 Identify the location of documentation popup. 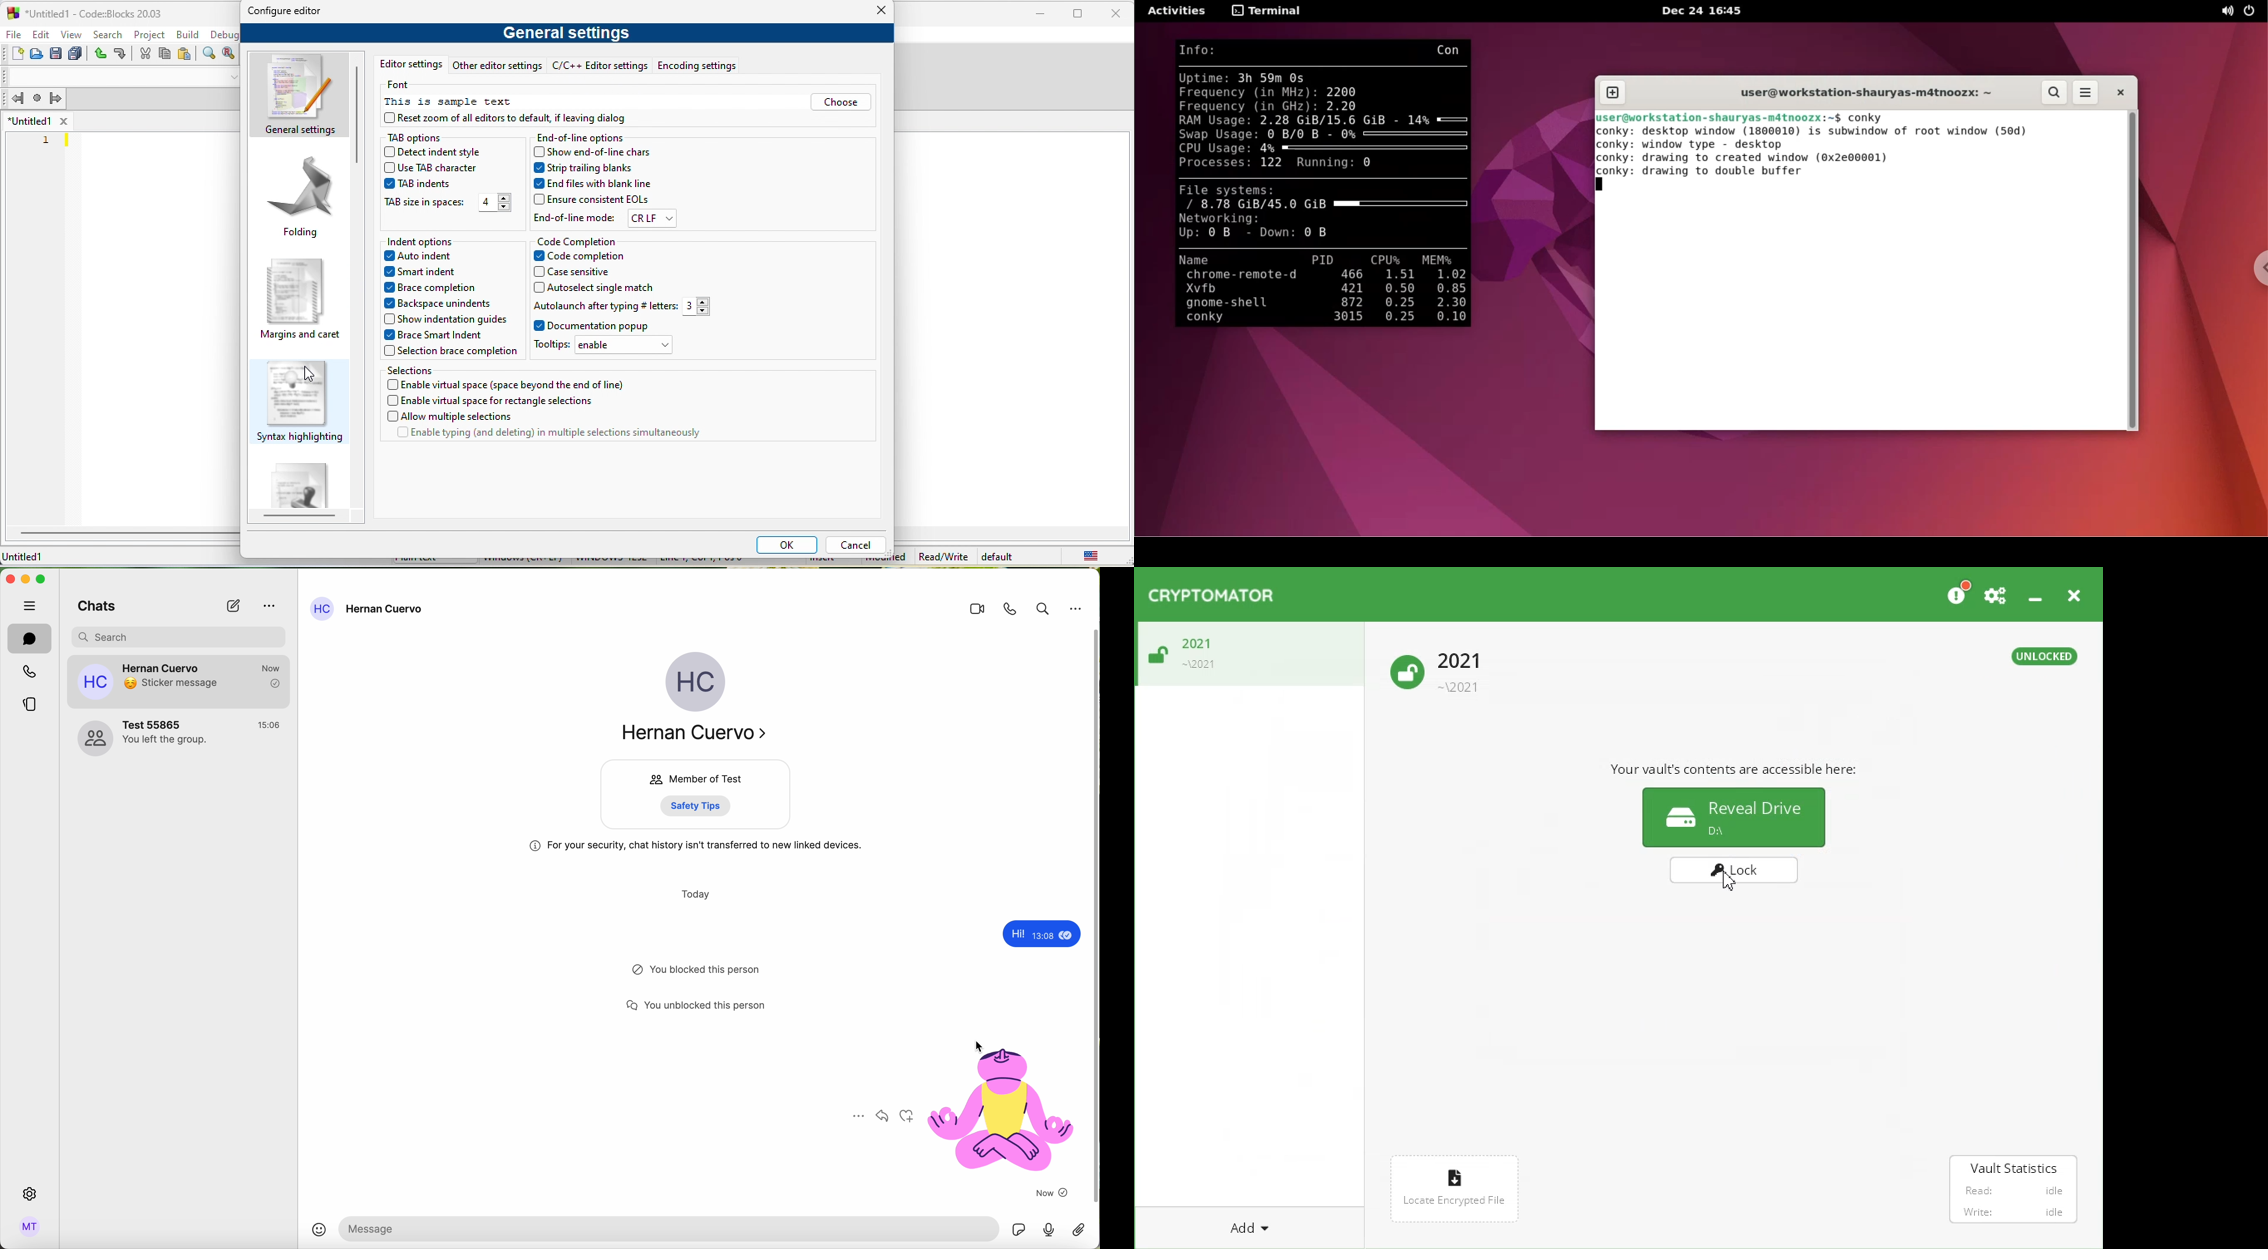
(593, 326).